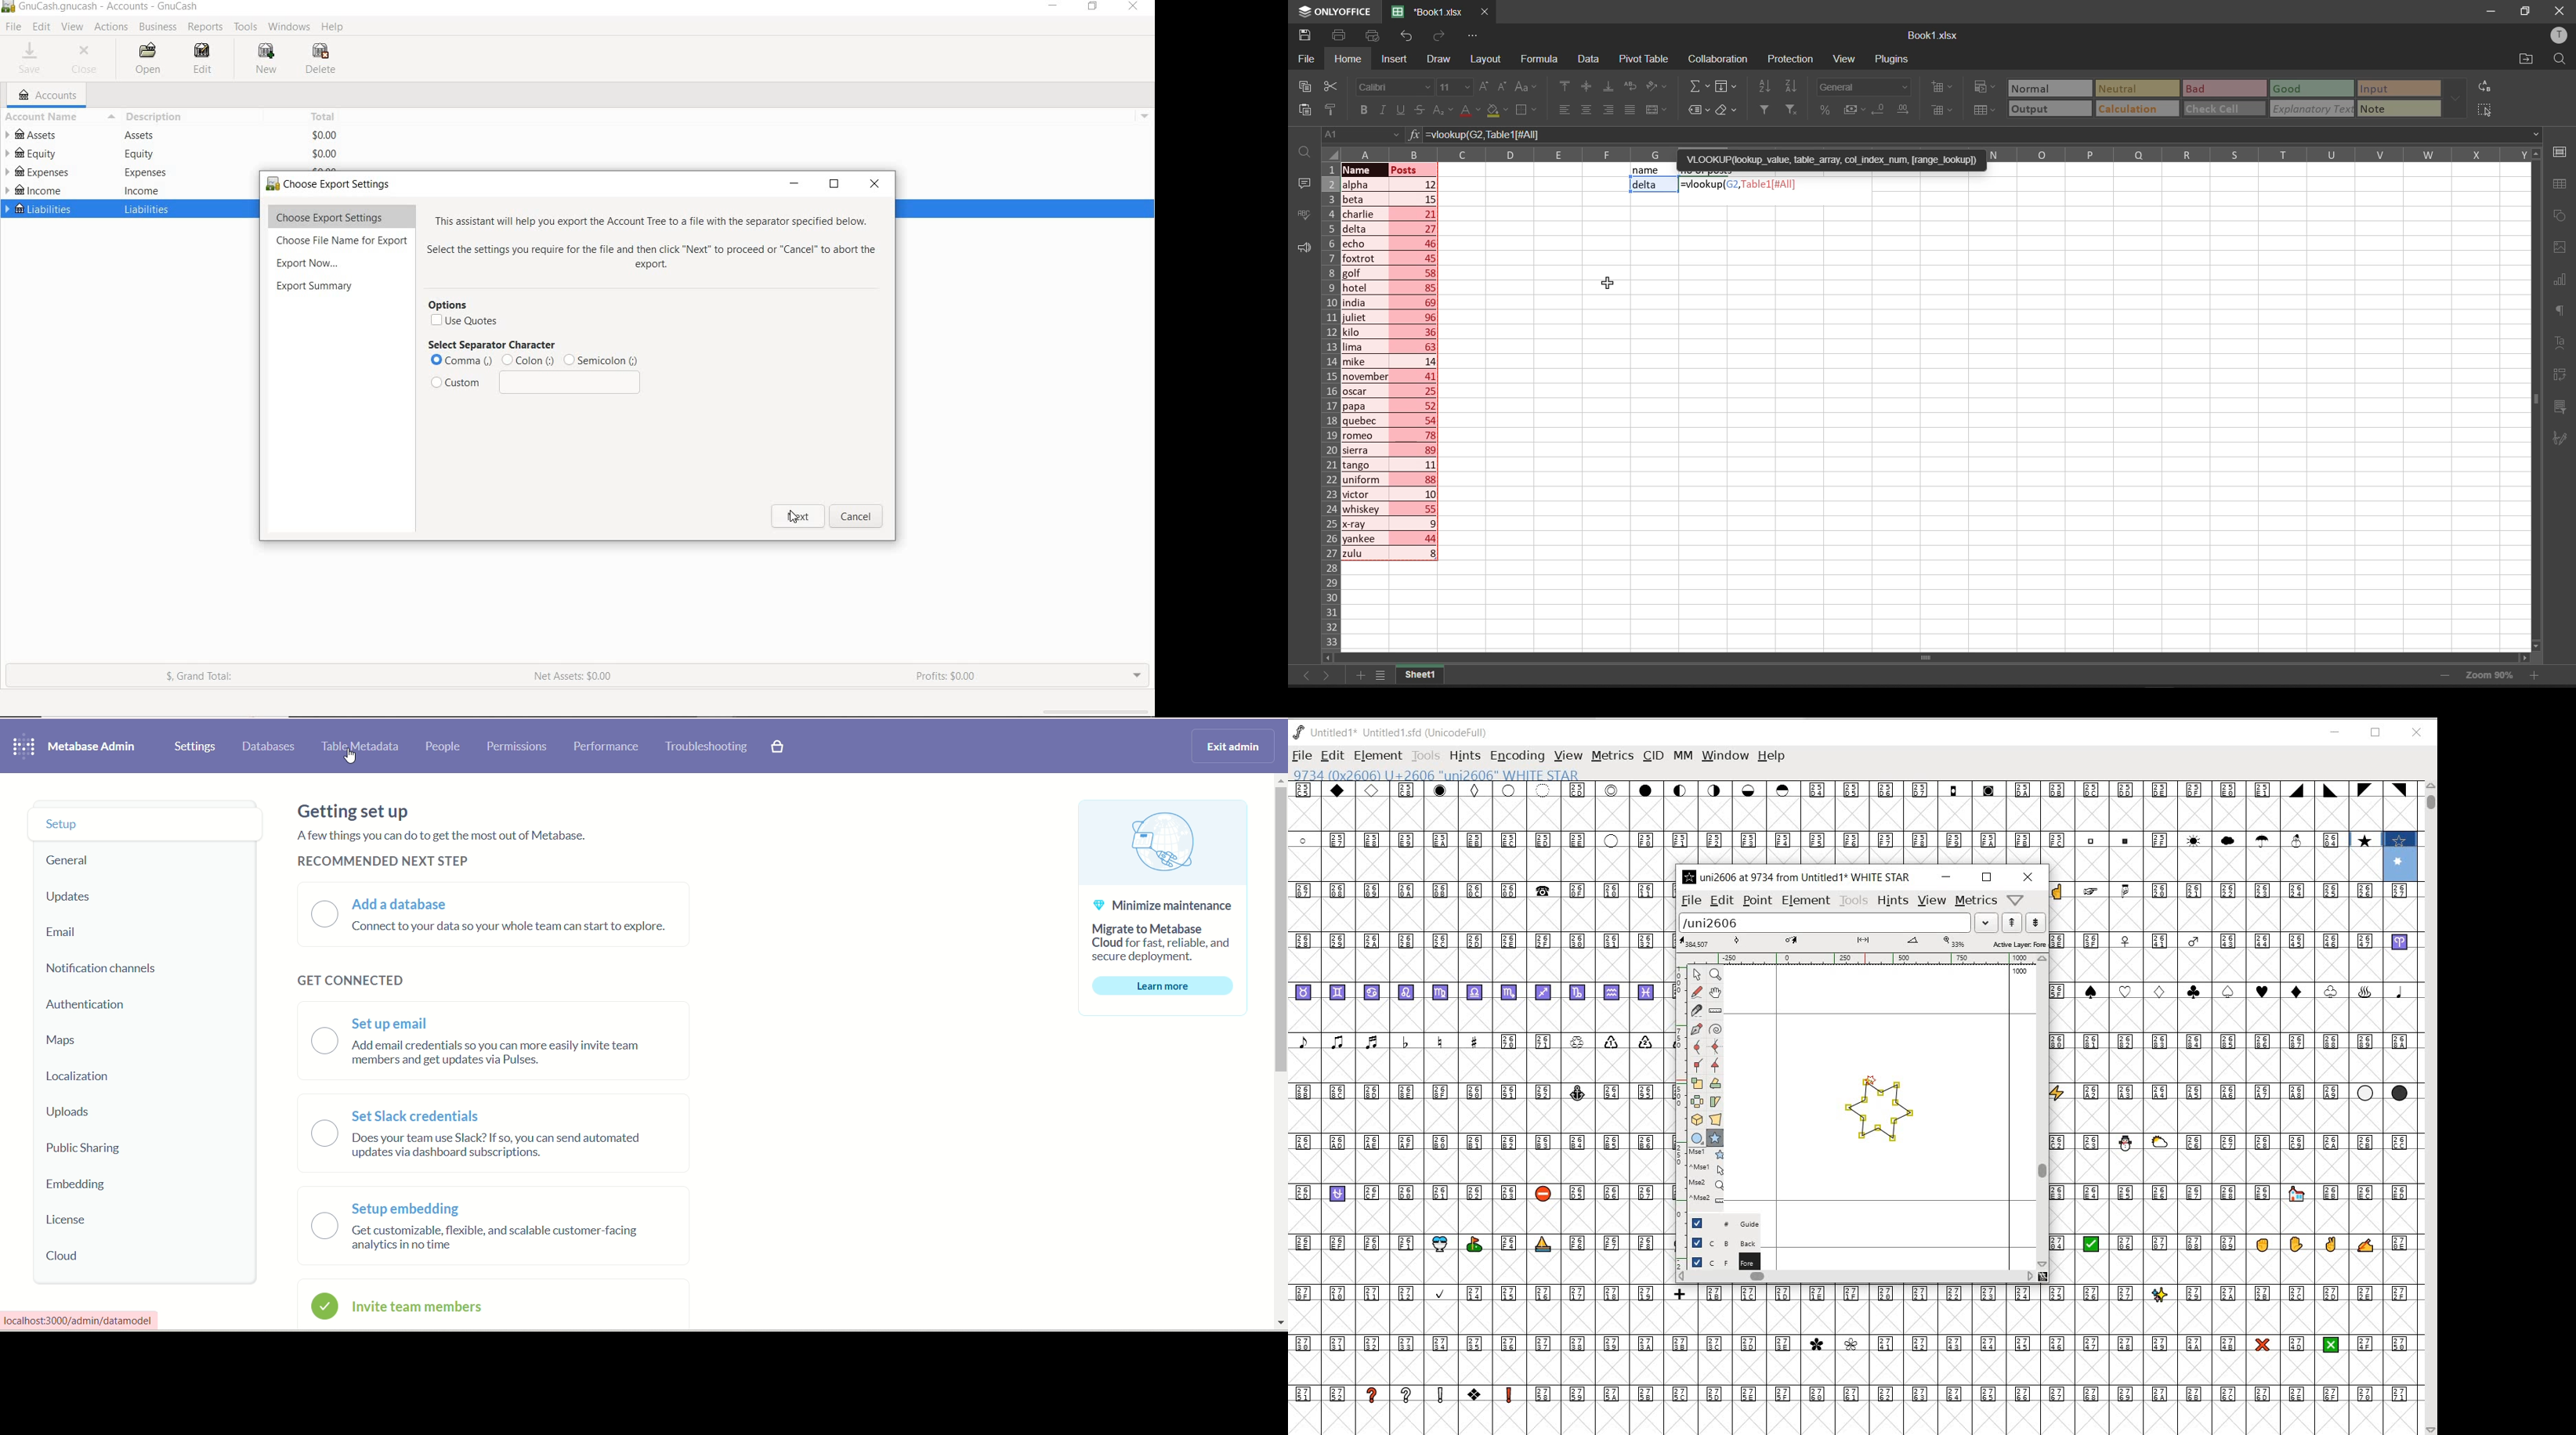  Describe the element at coordinates (1465, 757) in the screenshot. I see `HINTS` at that location.